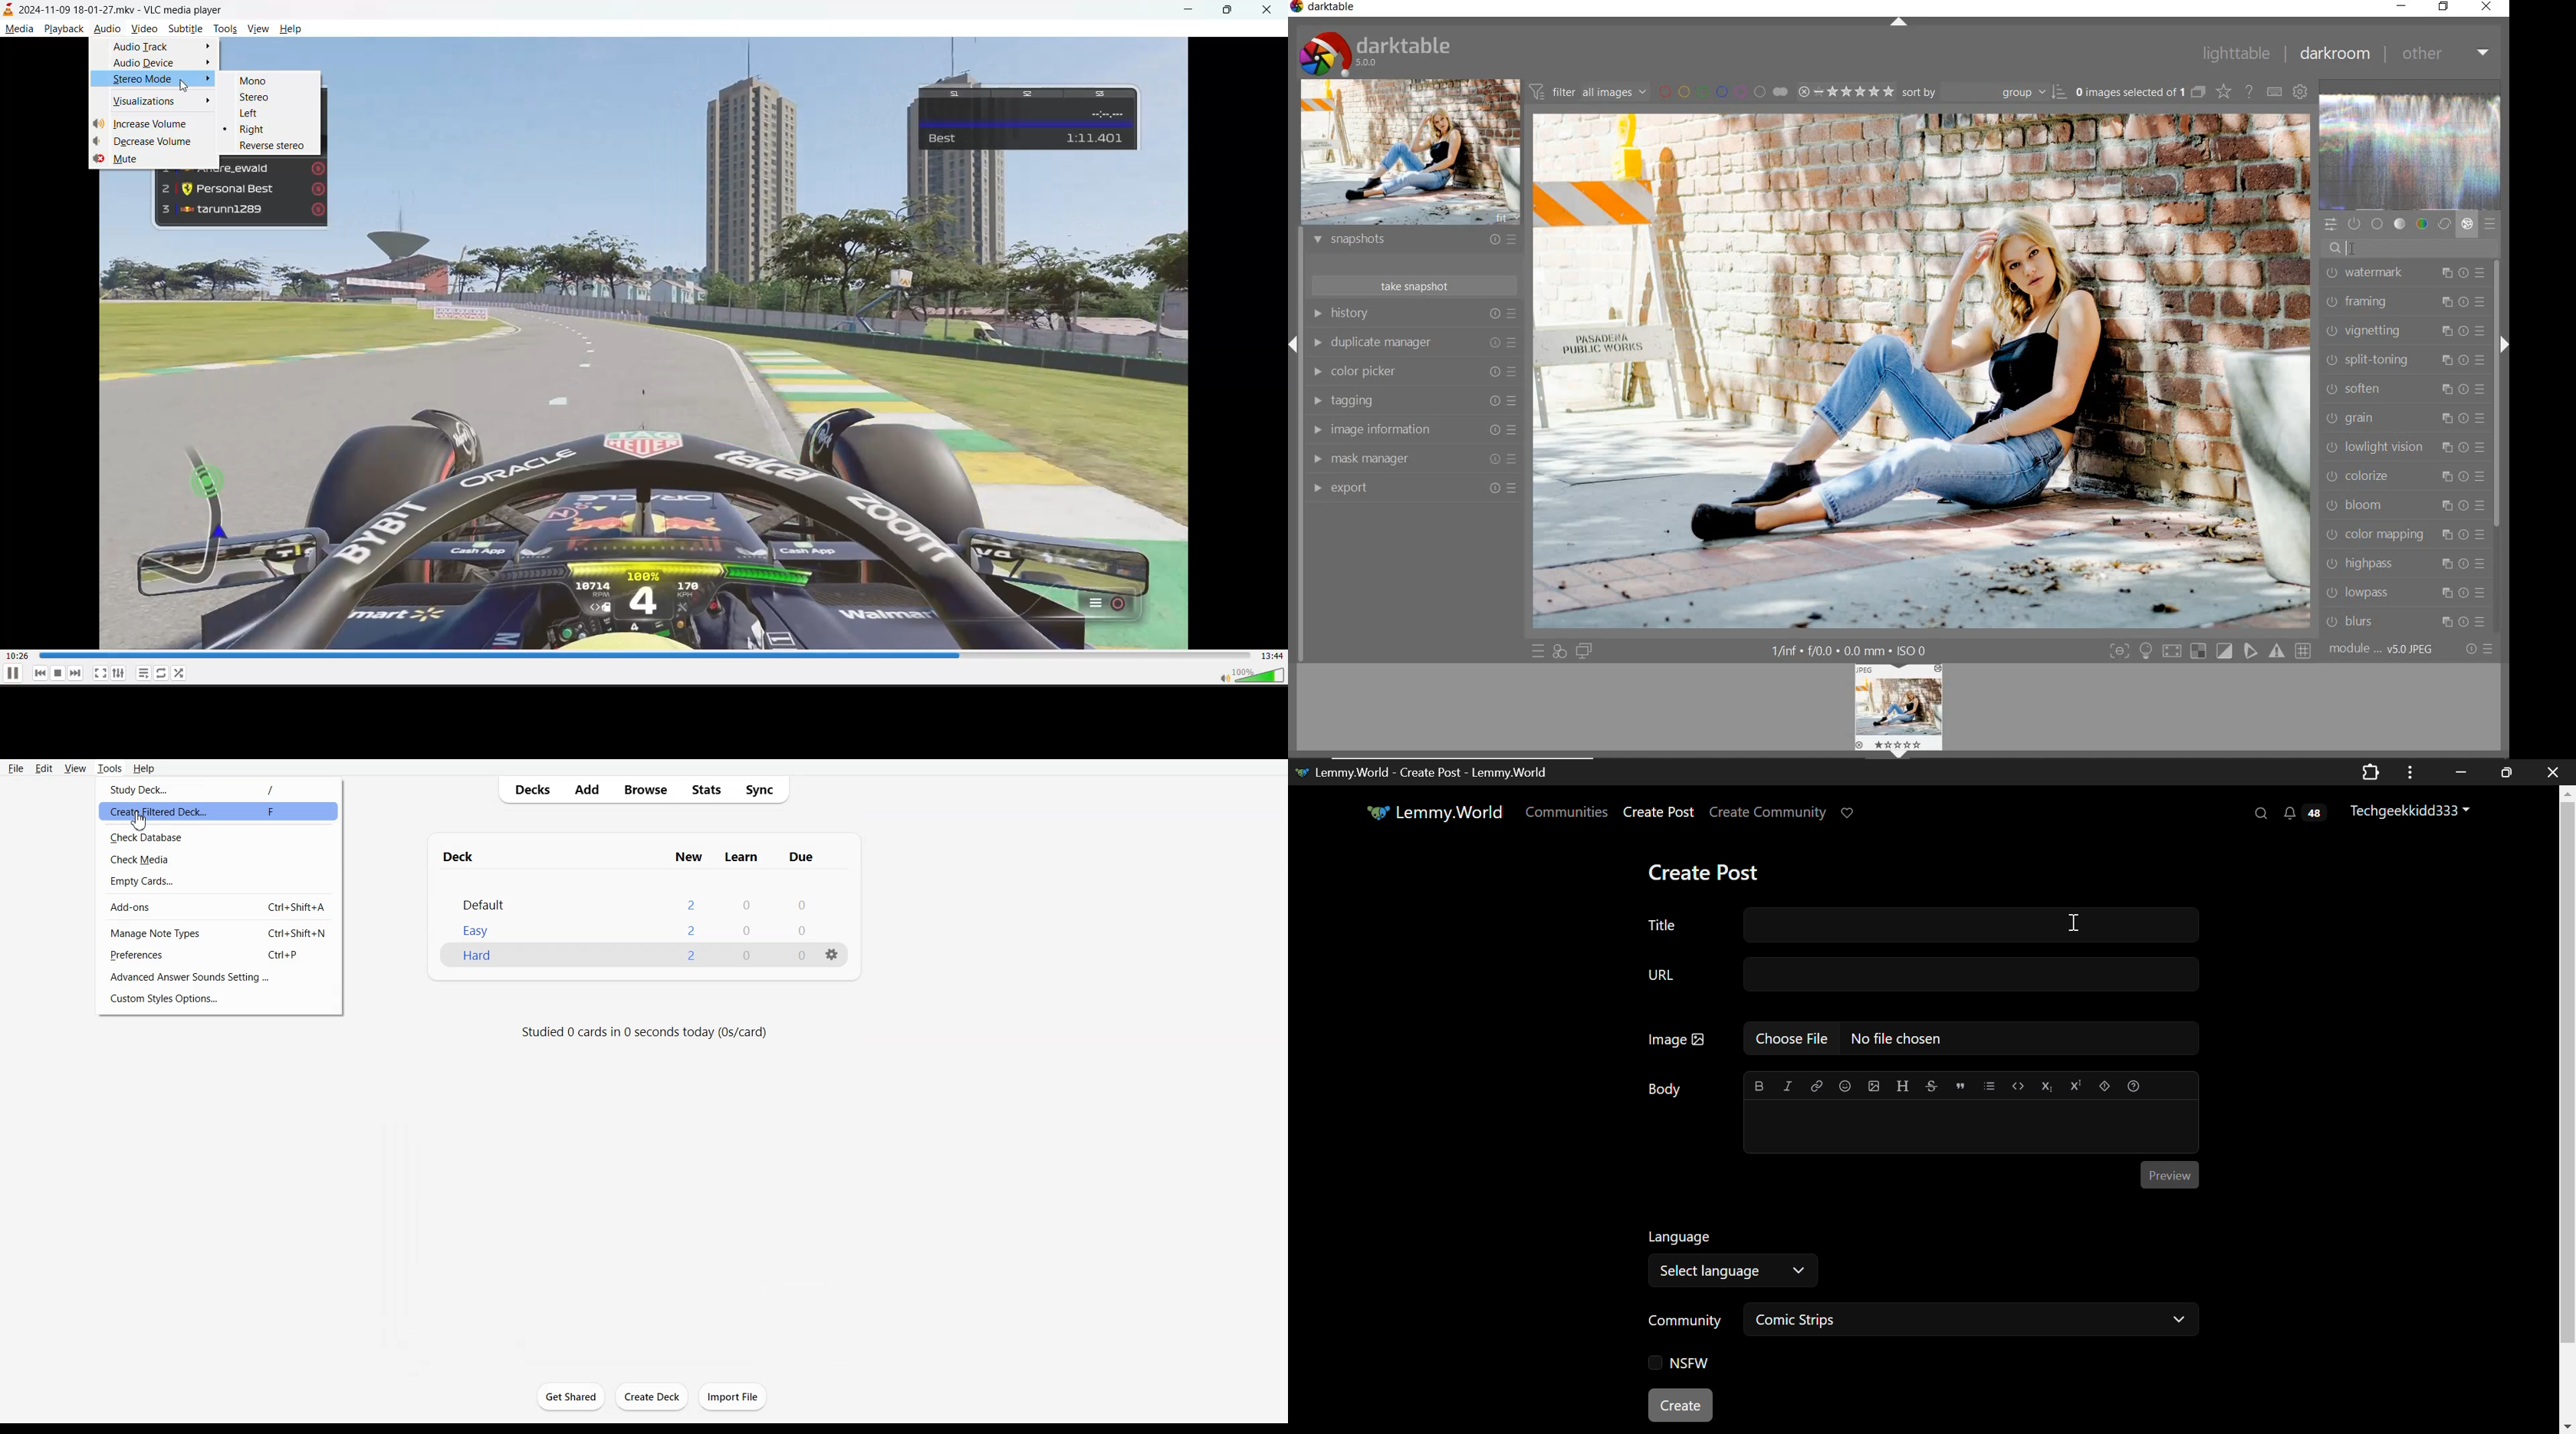 This screenshot has height=1456, width=2576. I want to click on color, so click(2421, 225).